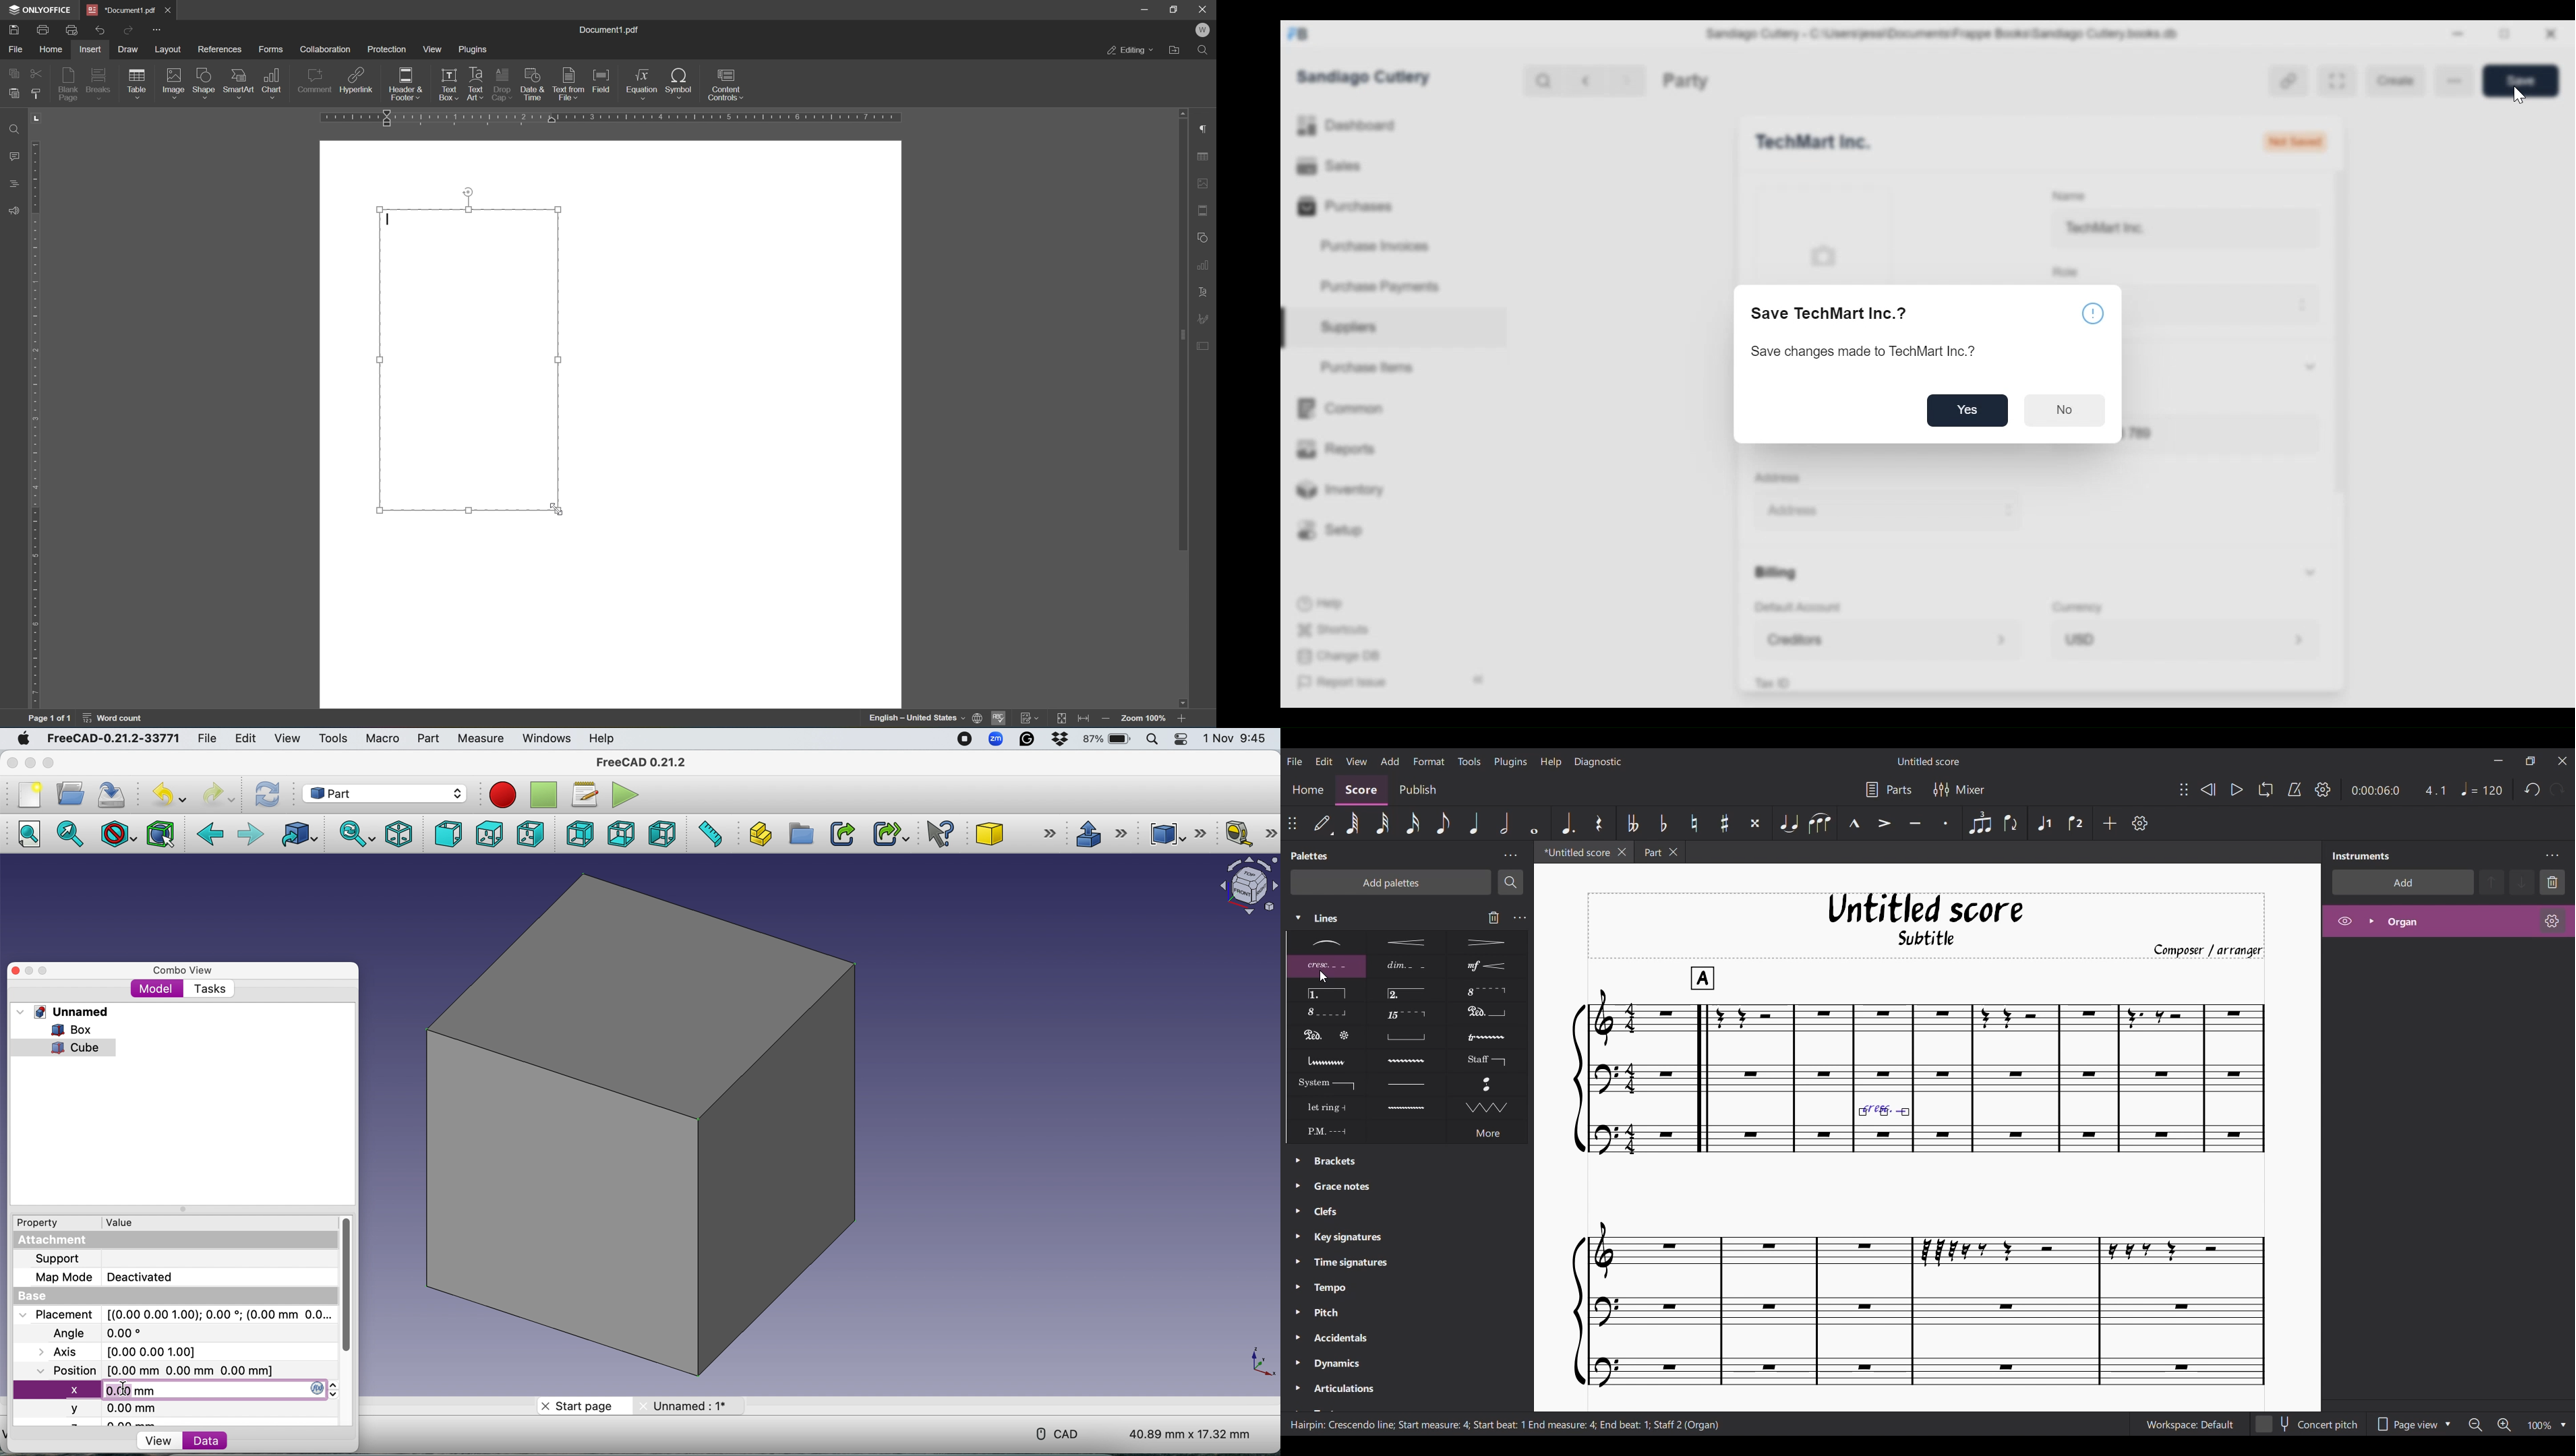  What do you see at coordinates (621, 833) in the screenshot?
I see `Bottom` at bounding box center [621, 833].